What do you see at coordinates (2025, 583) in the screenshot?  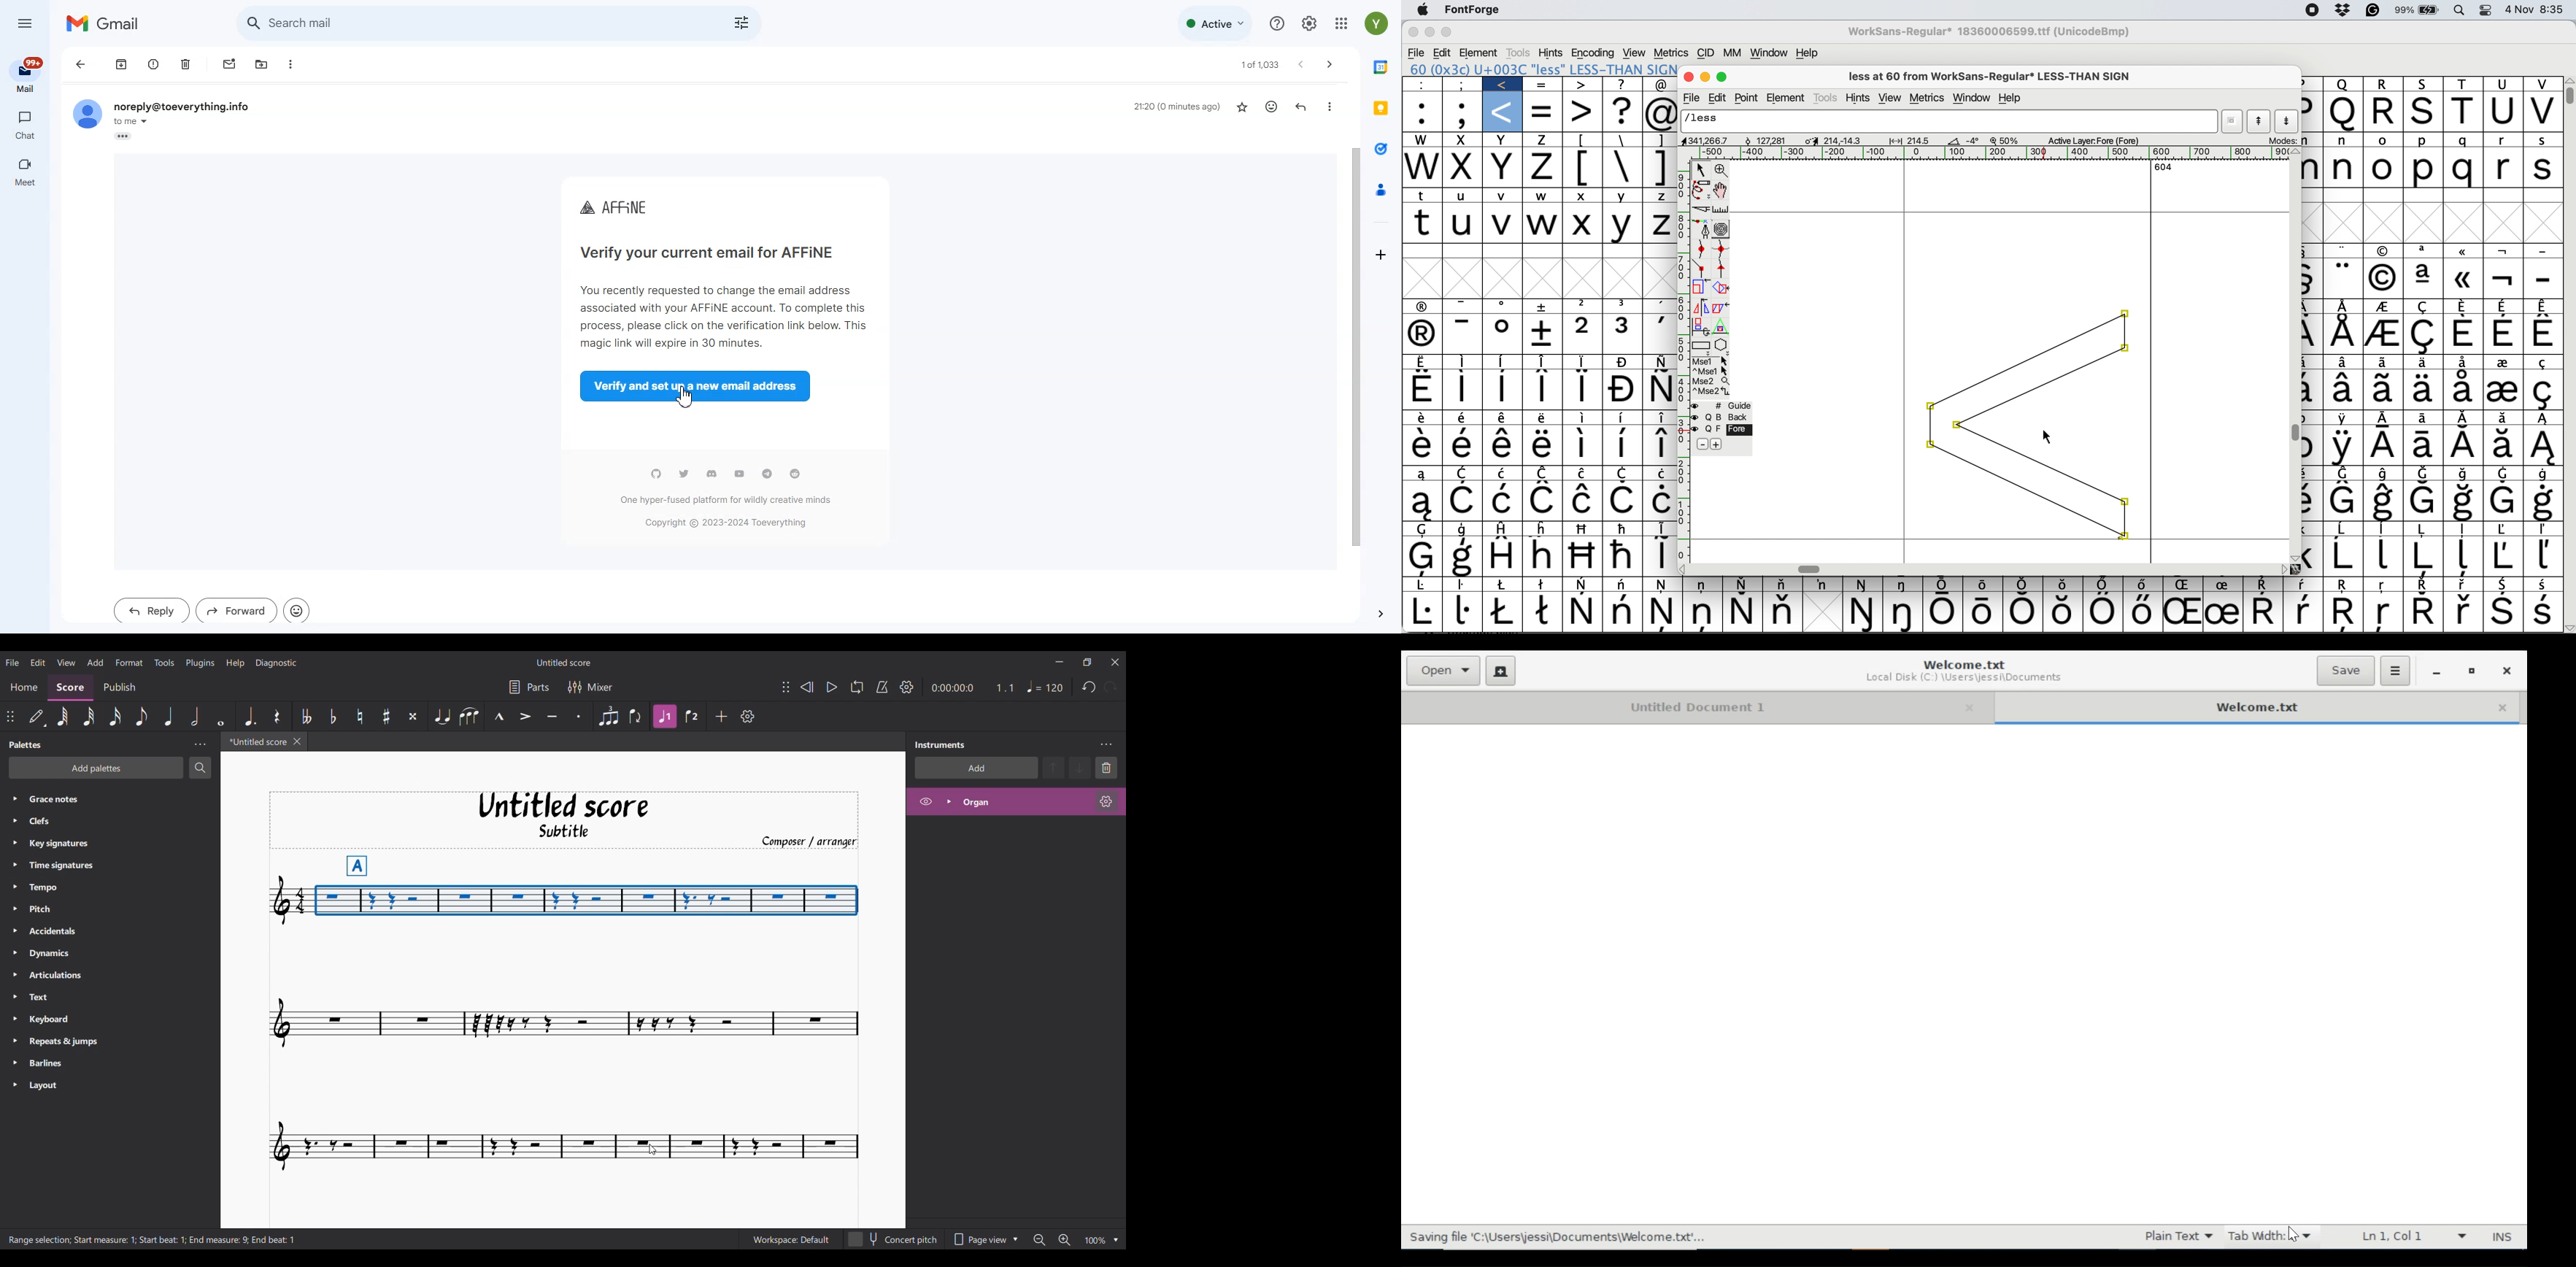 I see `Symbol` at bounding box center [2025, 583].